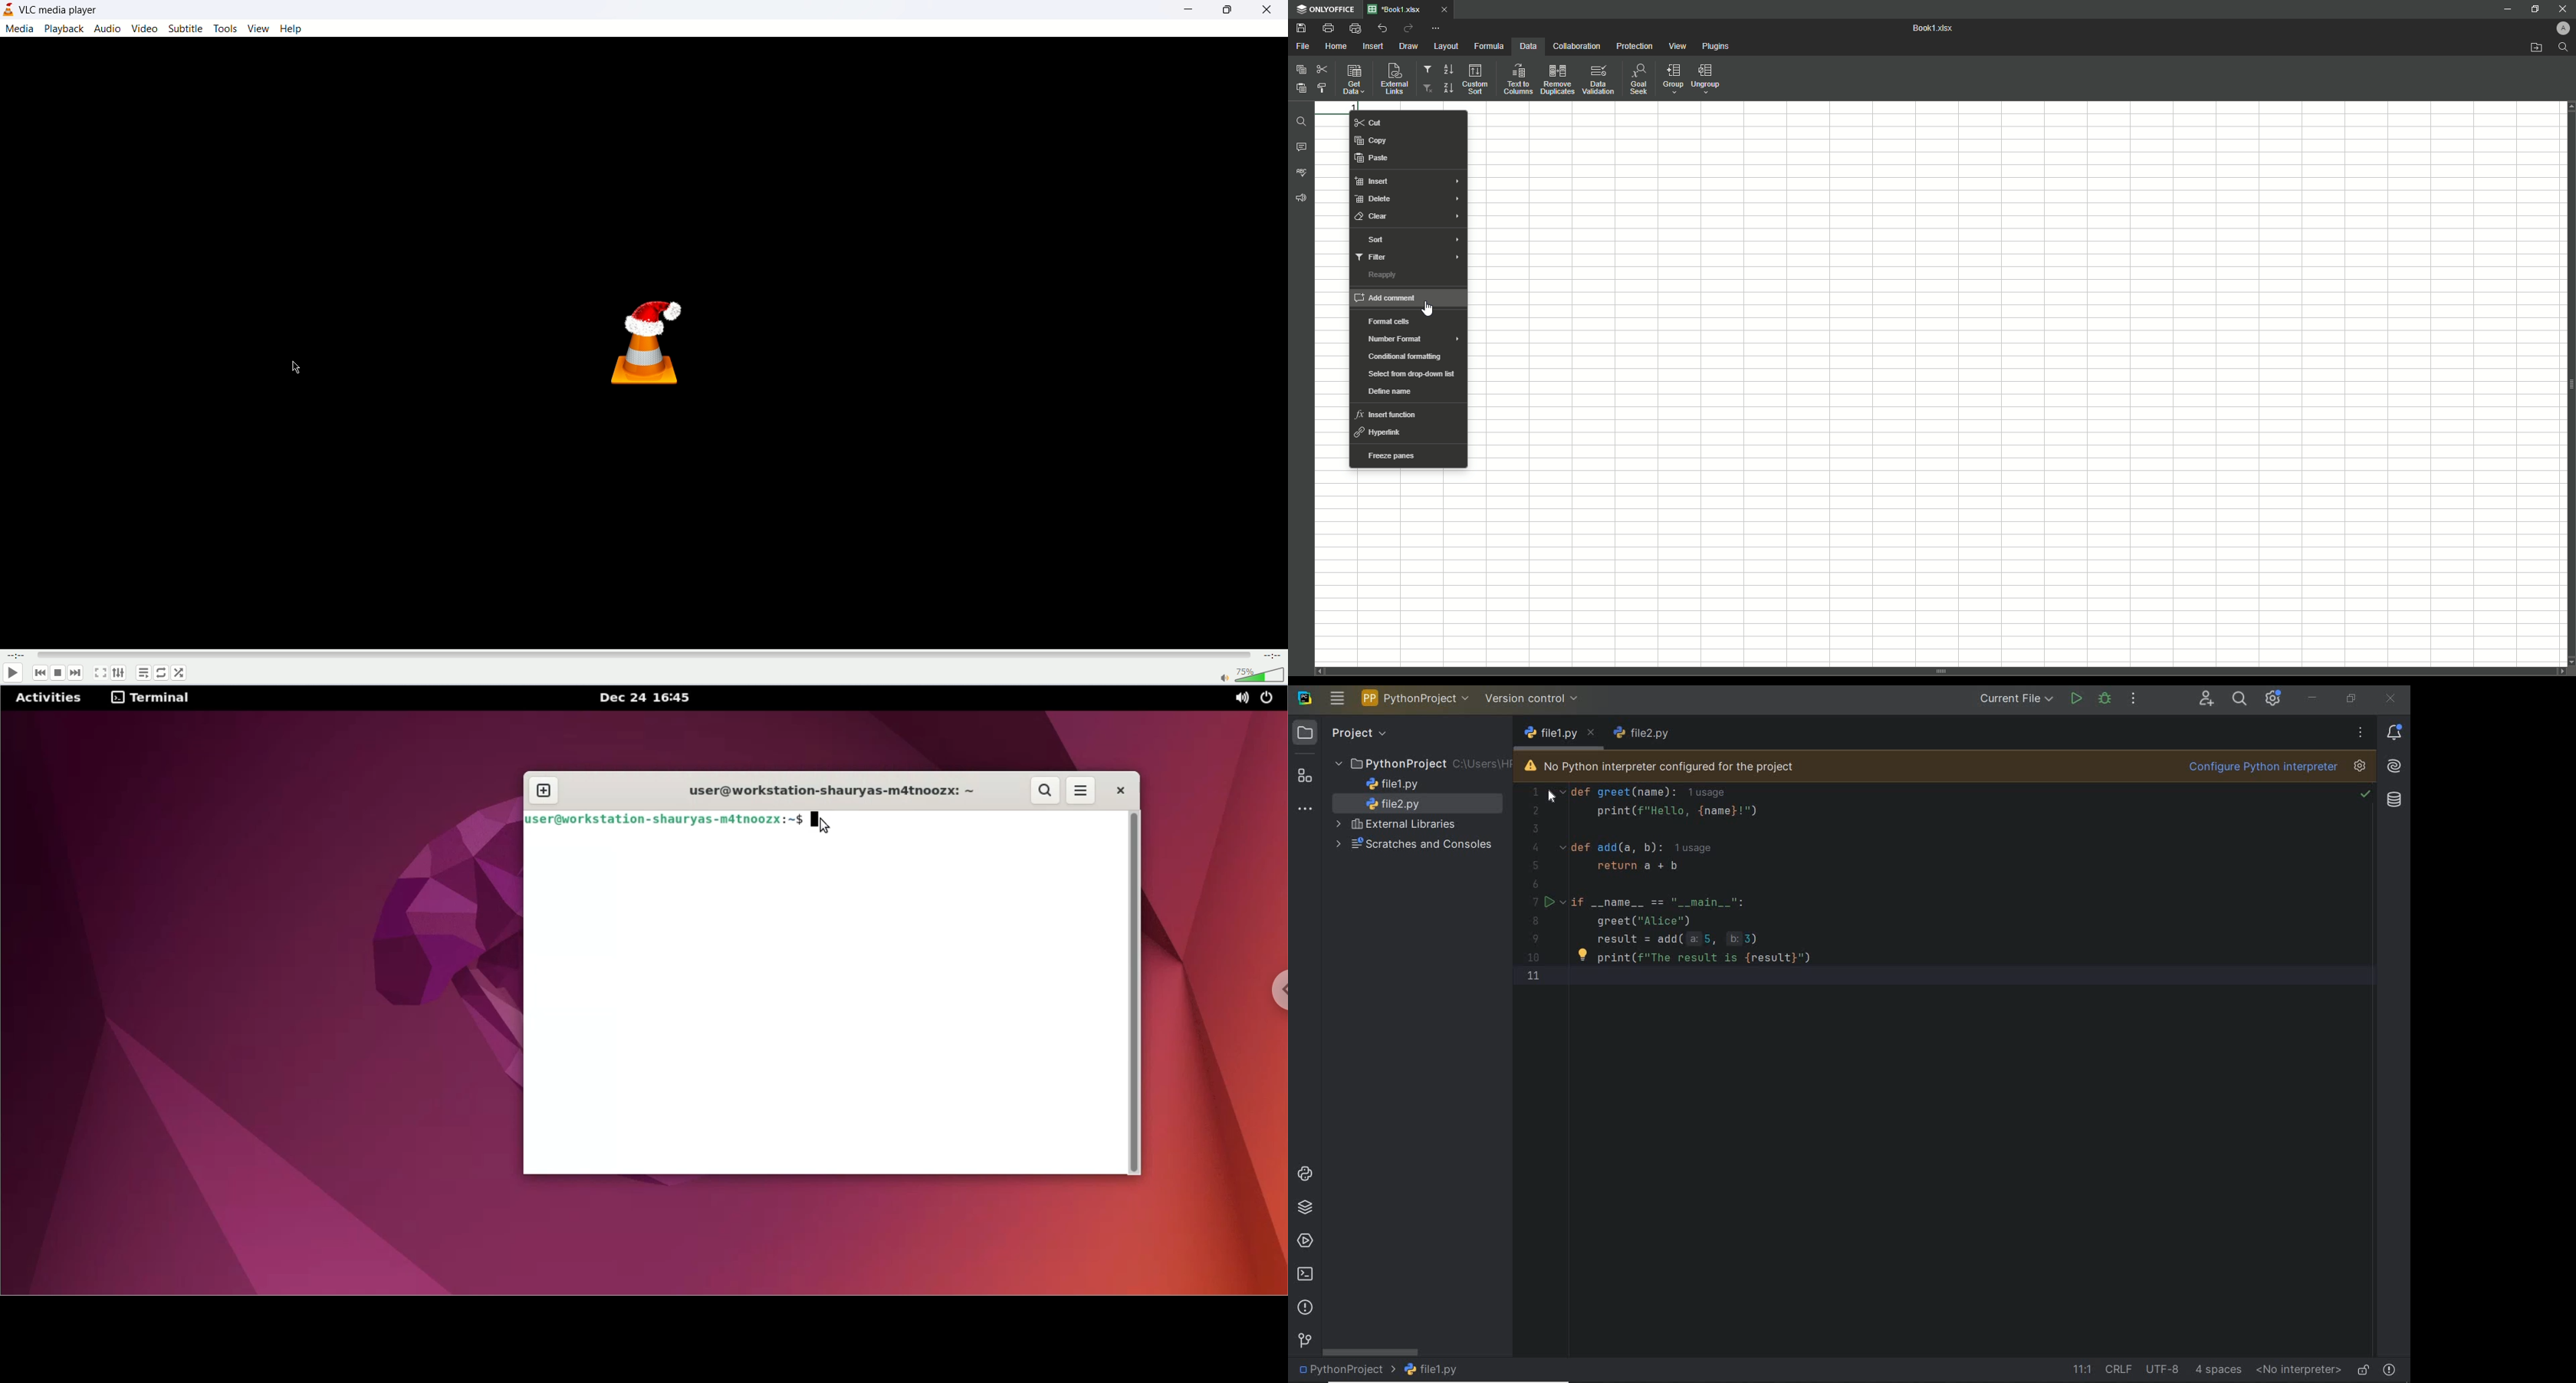  I want to click on Paste, so click(1373, 158).